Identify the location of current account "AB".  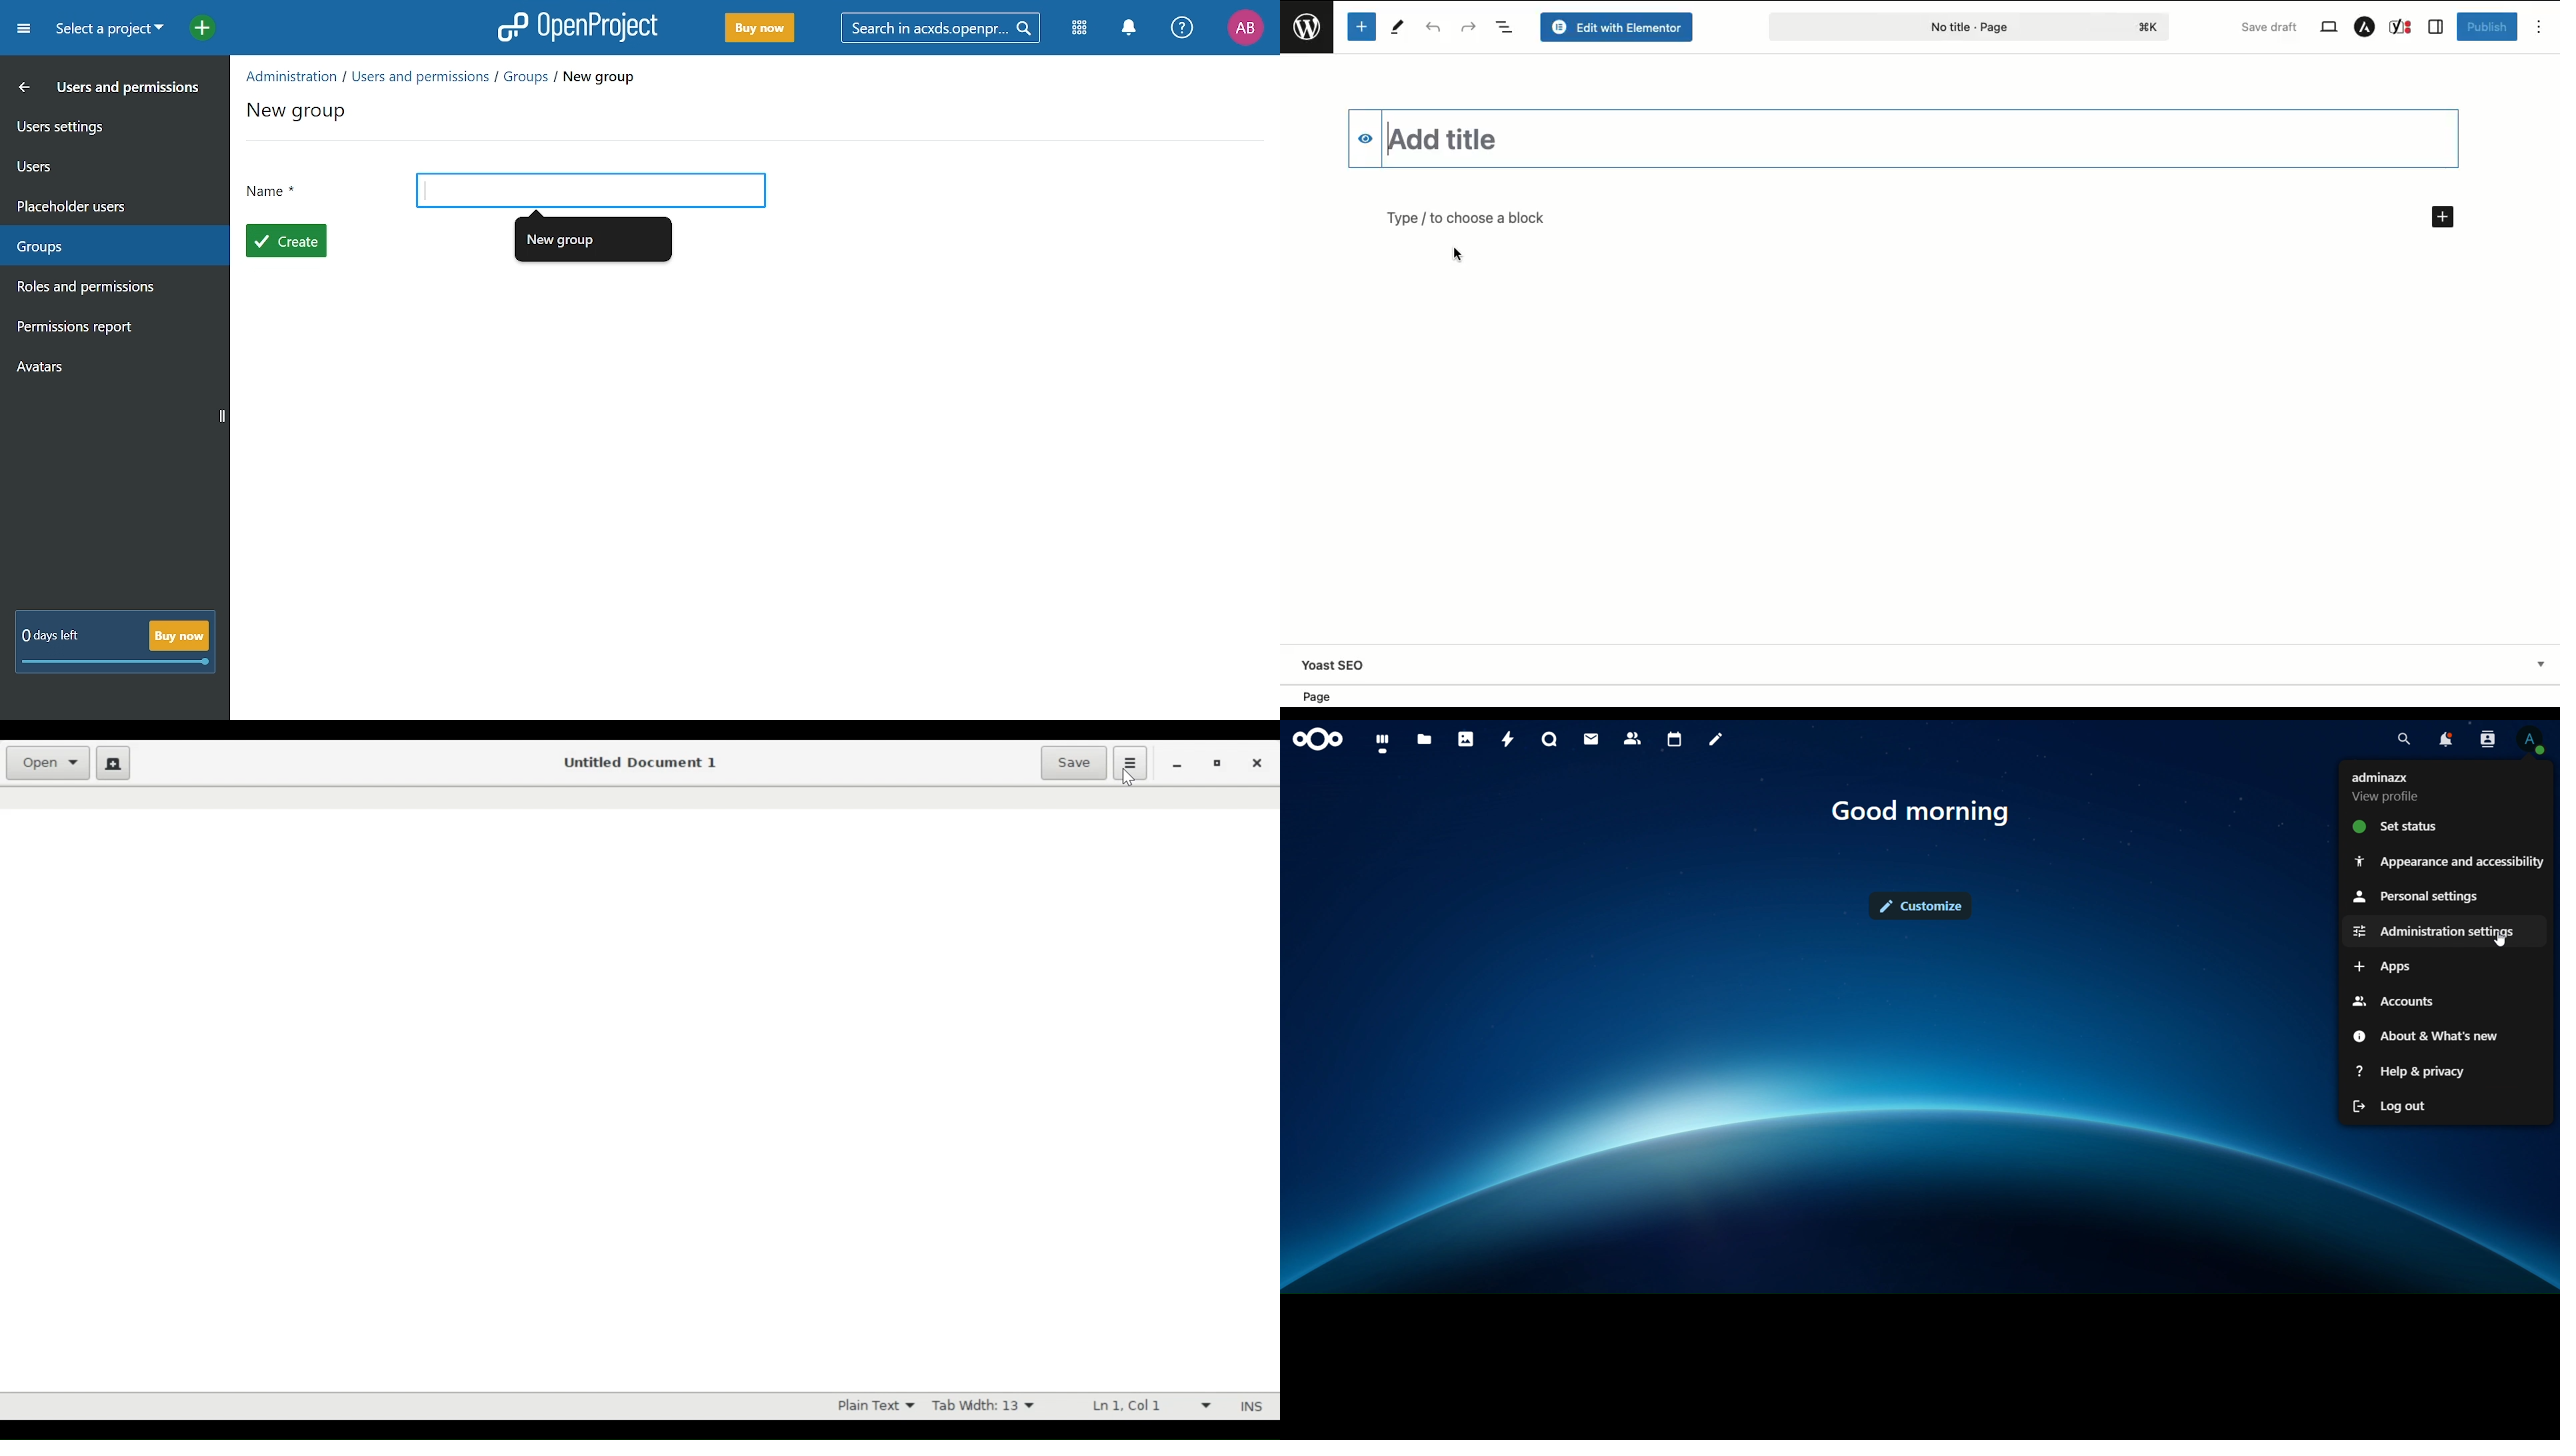
(1245, 29).